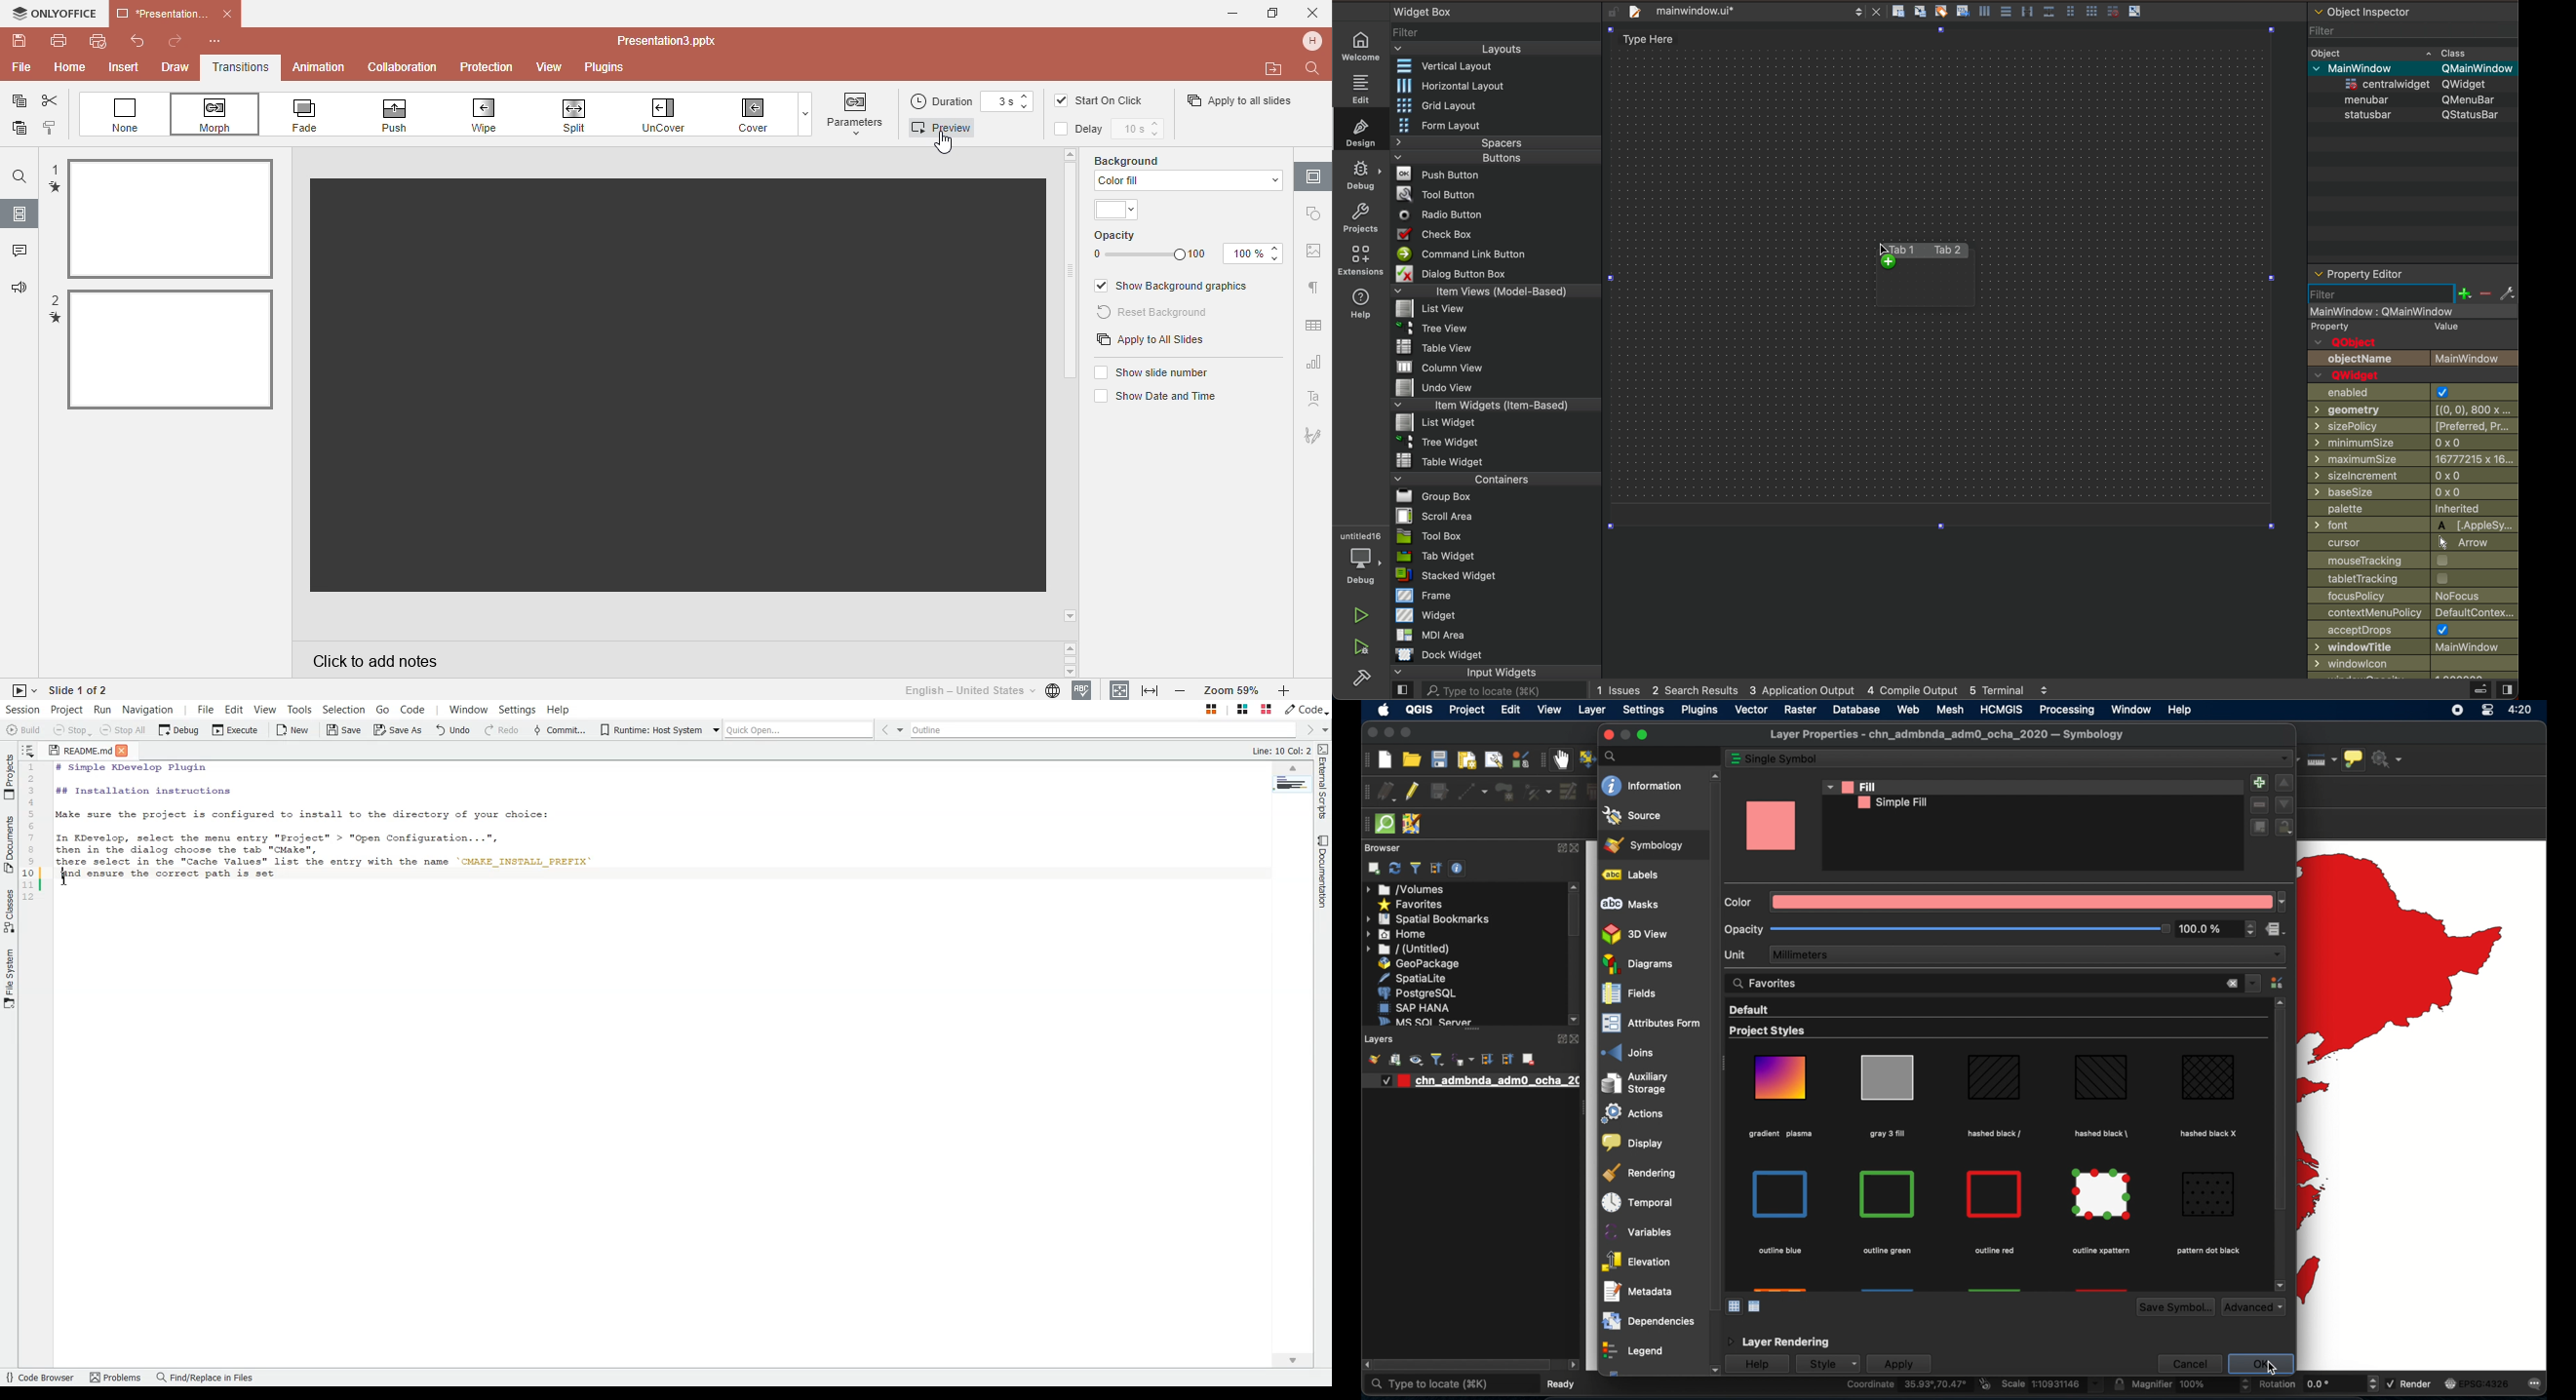  What do you see at coordinates (1013, 102) in the screenshot?
I see `Duration time` at bounding box center [1013, 102].